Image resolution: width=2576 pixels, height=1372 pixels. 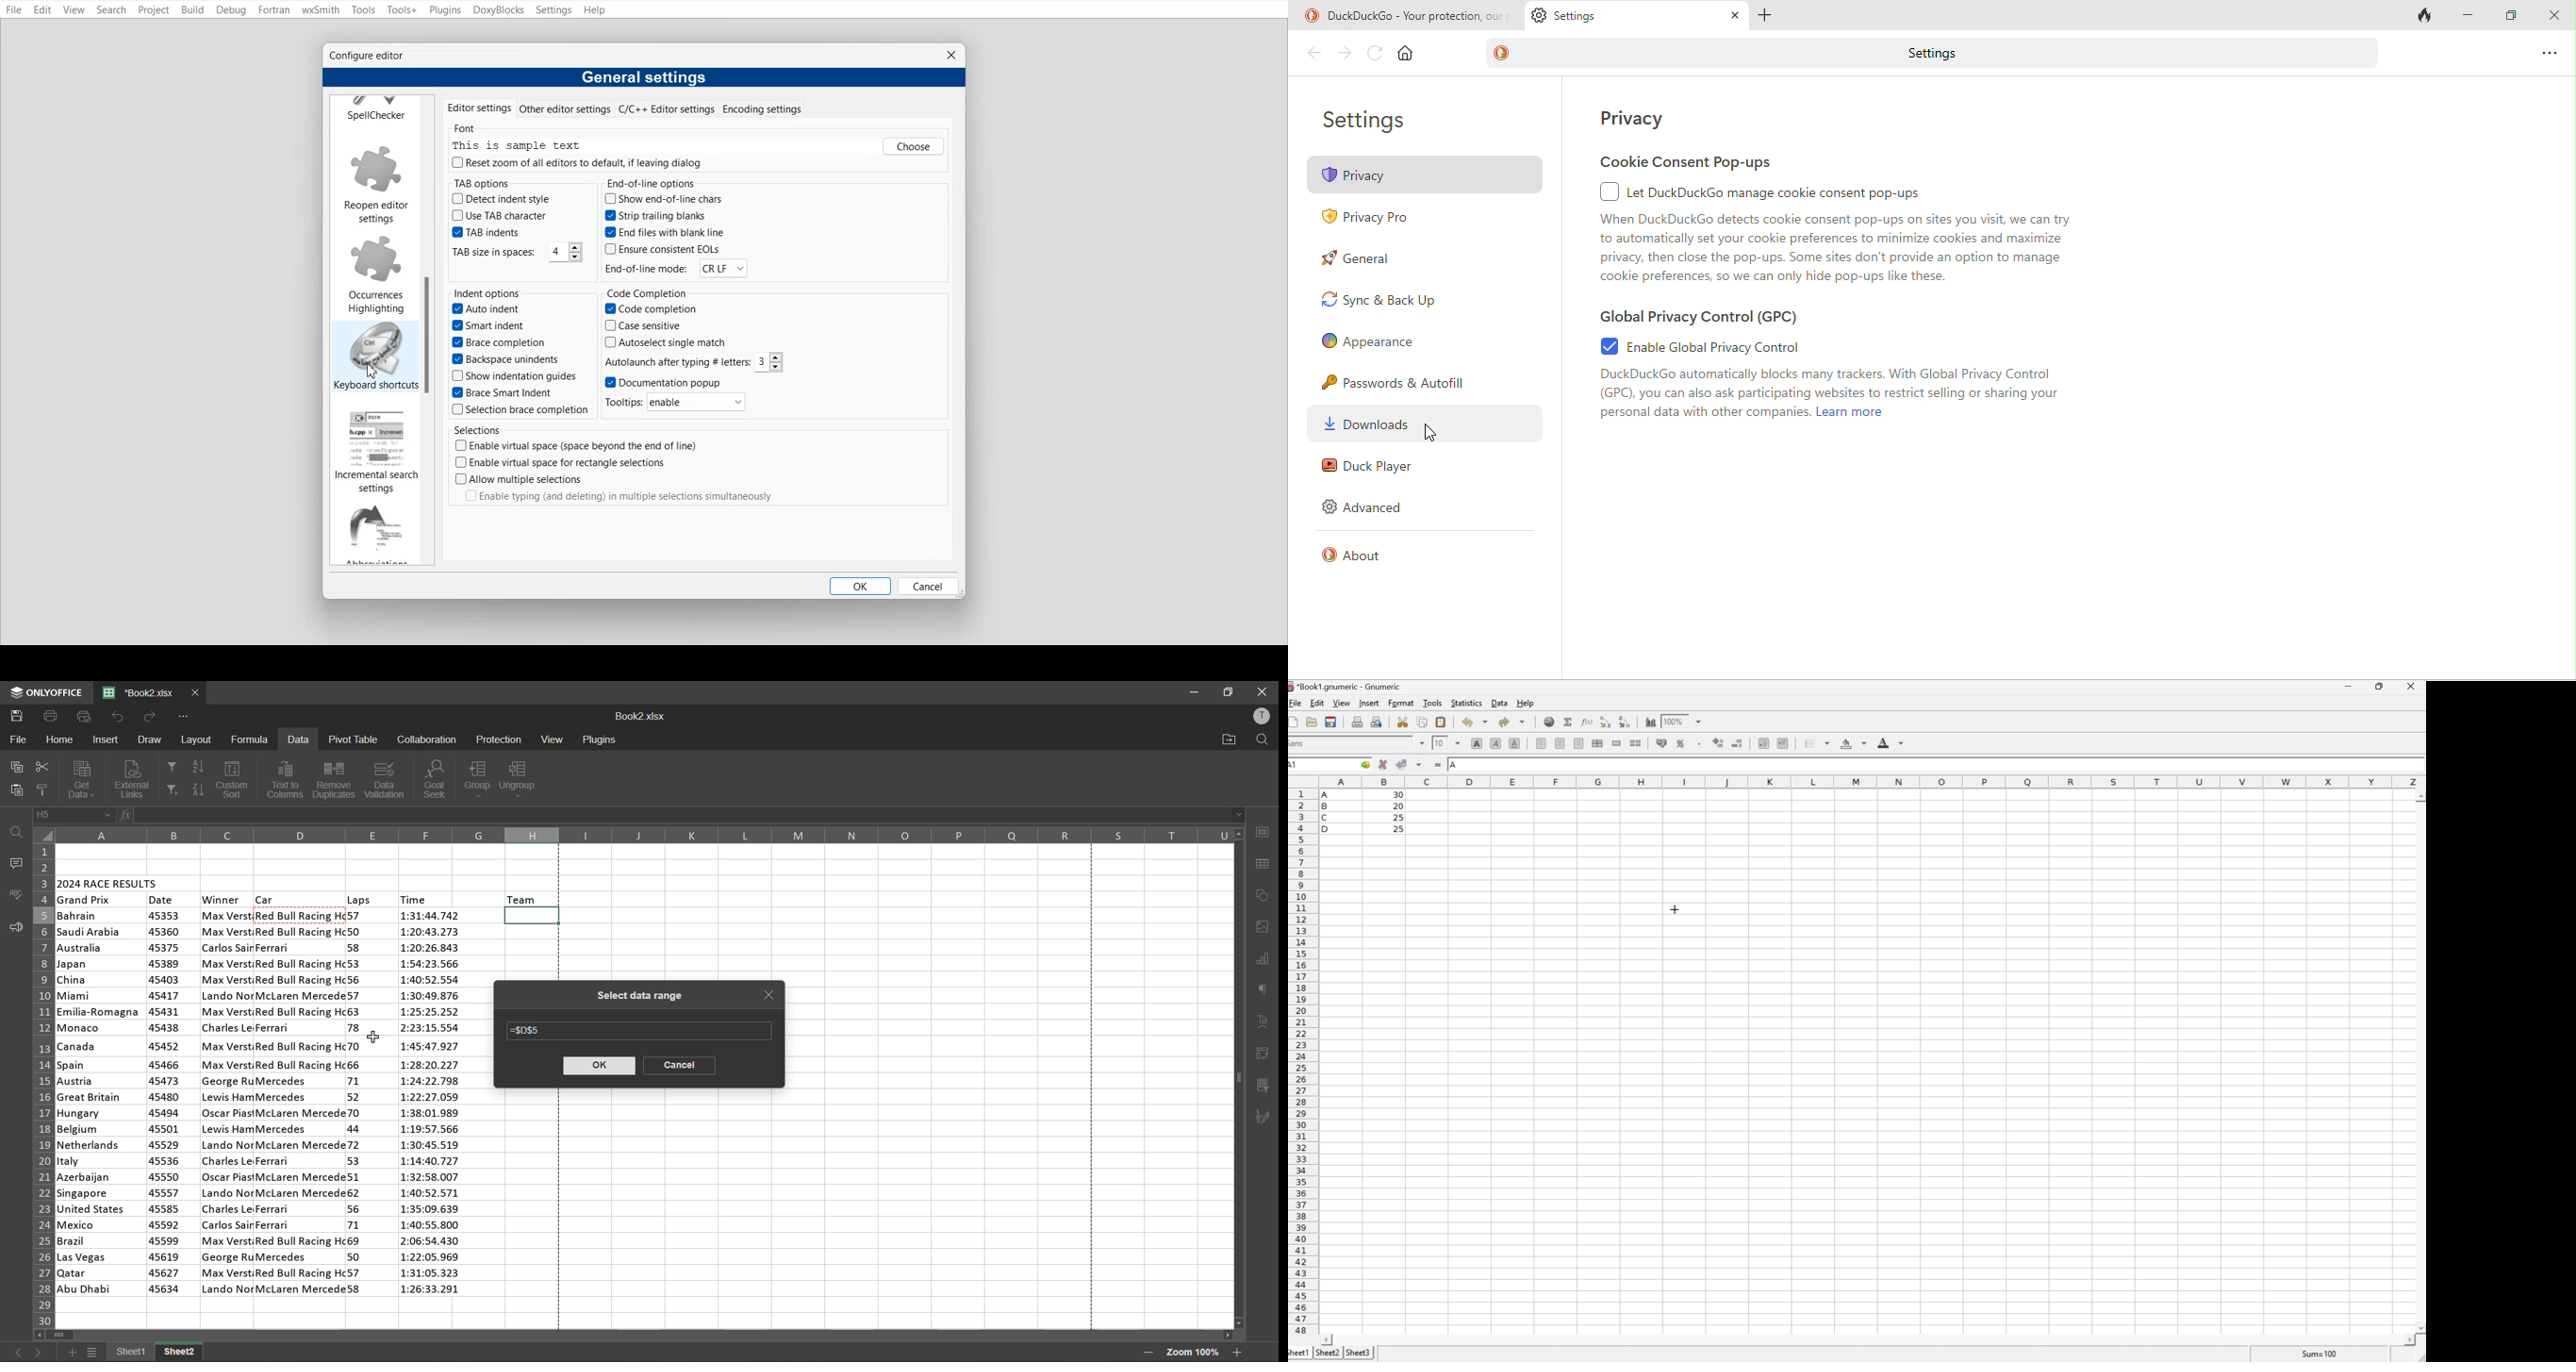 What do you see at coordinates (374, 109) in the screenshot?
I see `Spell Checker` at bounding box center [374, 109].